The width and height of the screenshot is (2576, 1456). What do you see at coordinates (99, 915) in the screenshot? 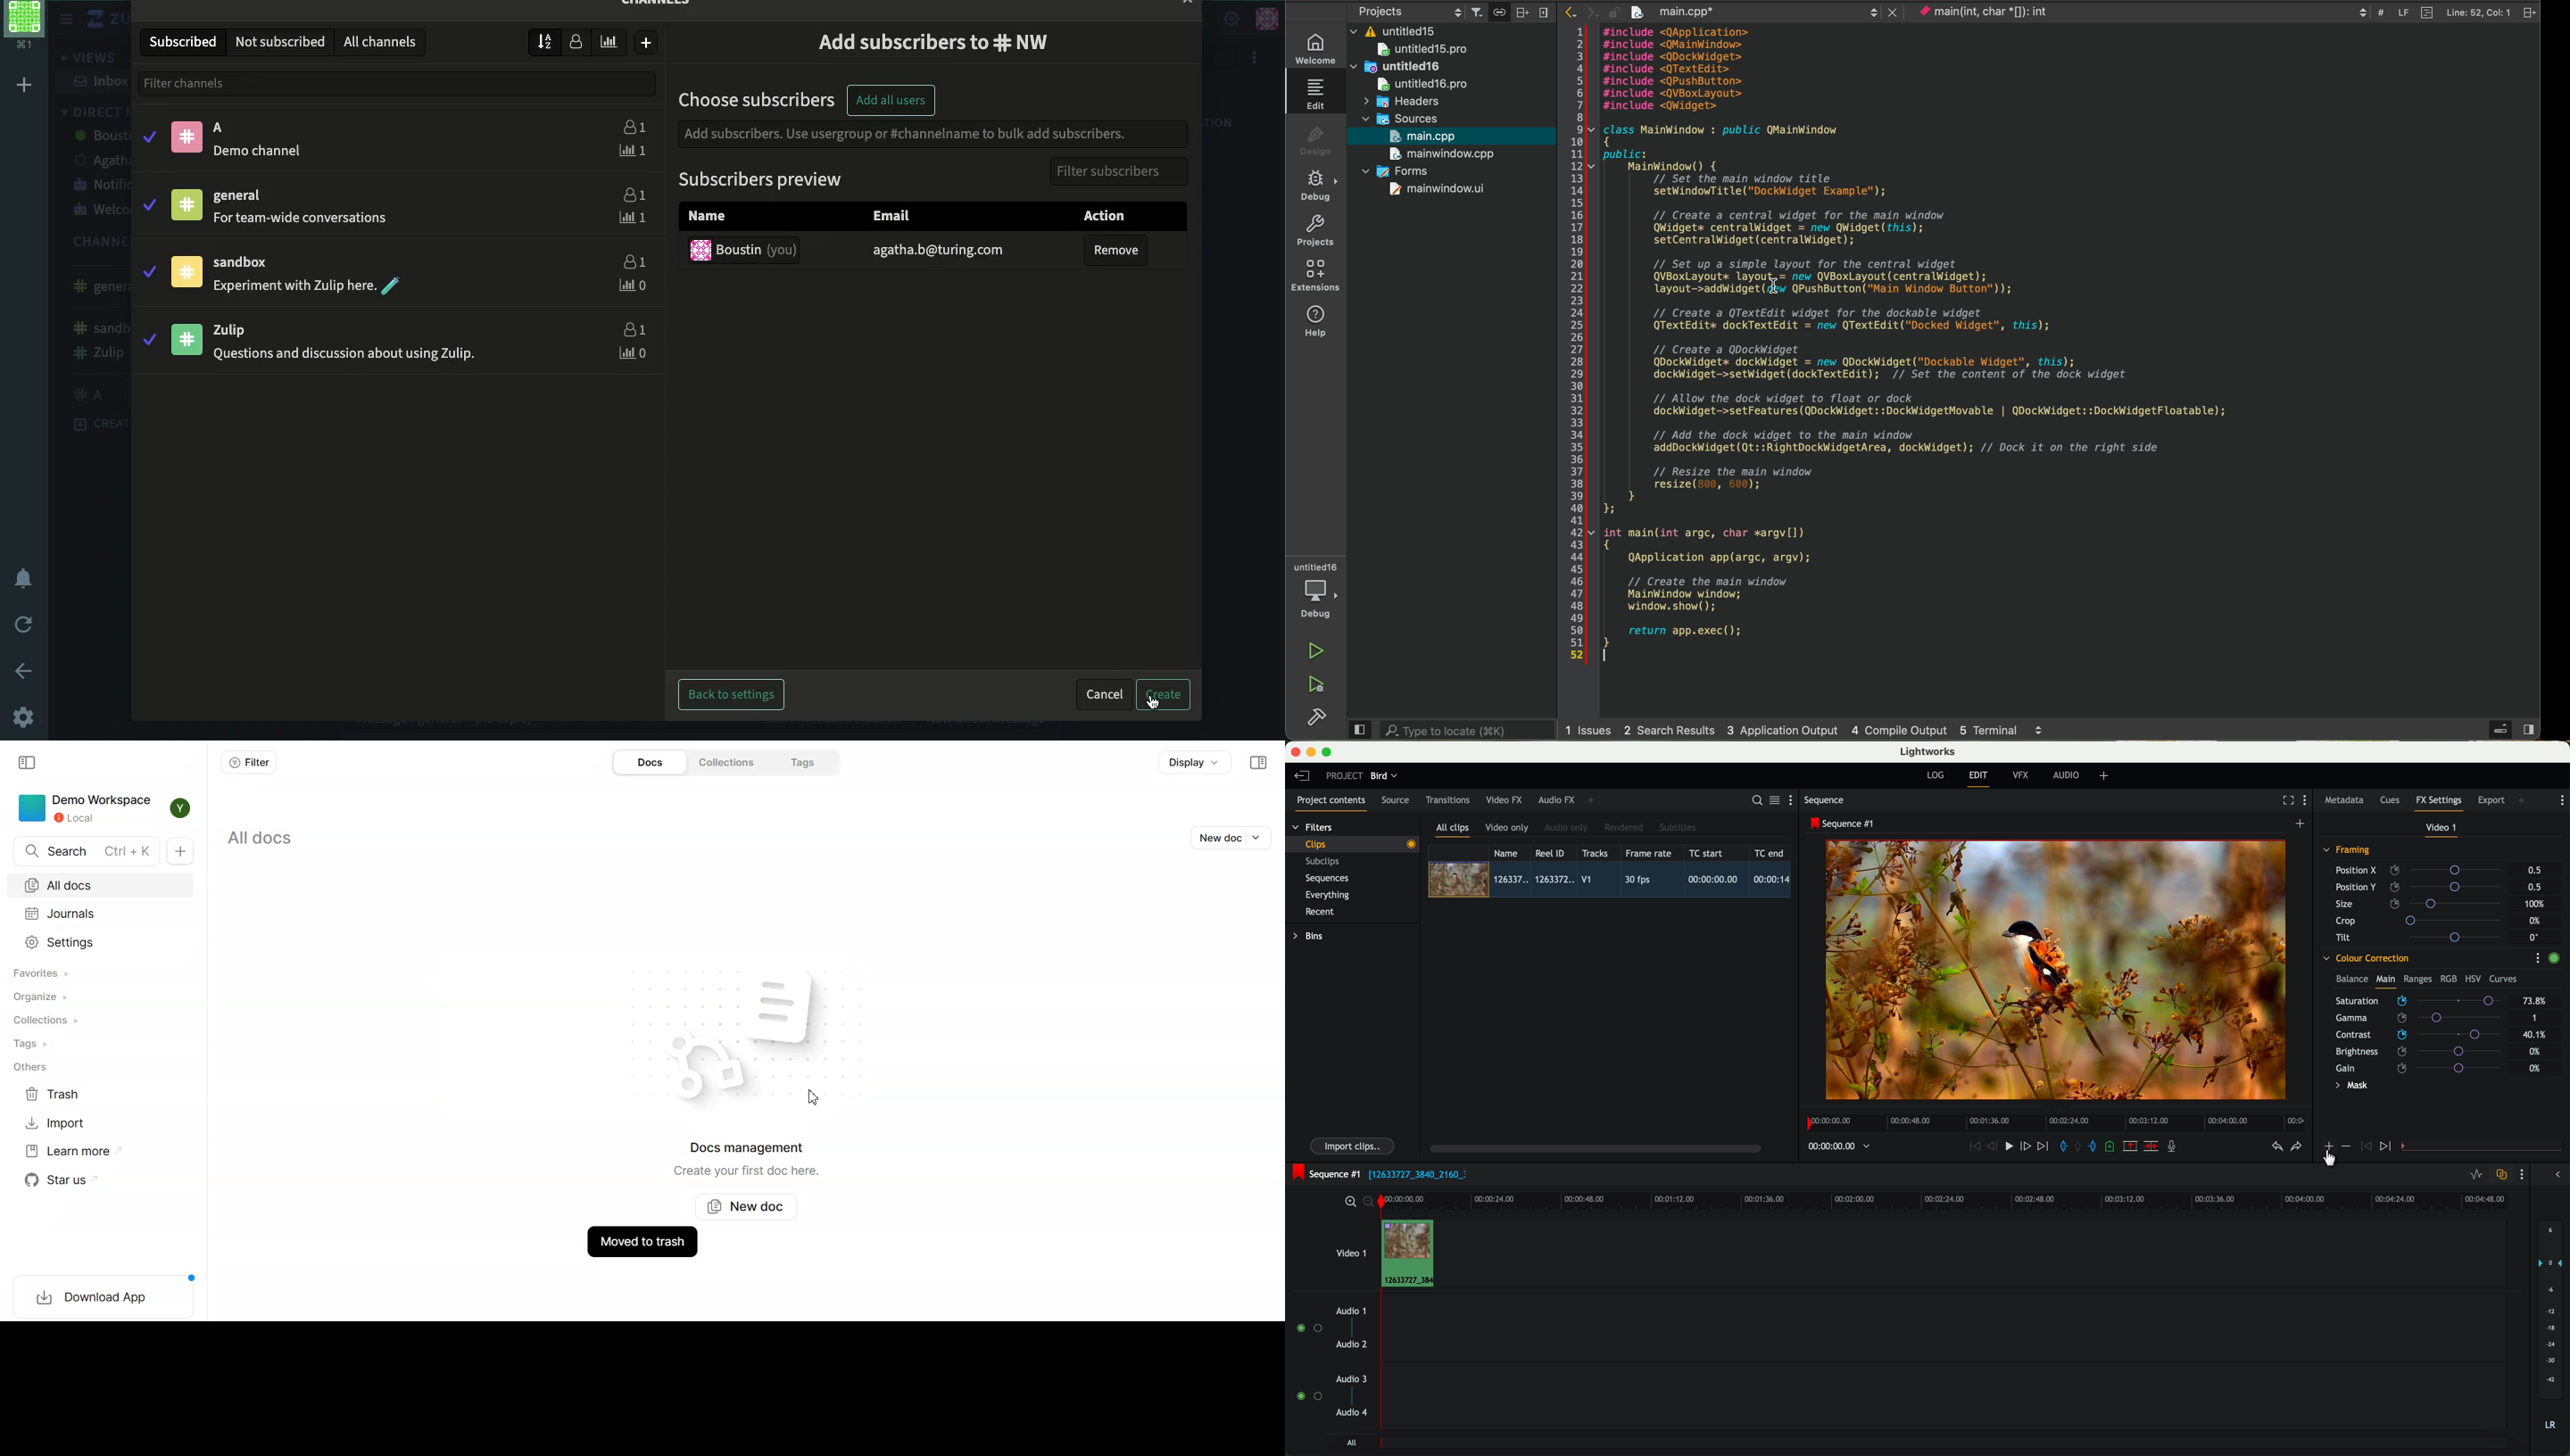
I see `Journals` at bounding box center [99, 915].